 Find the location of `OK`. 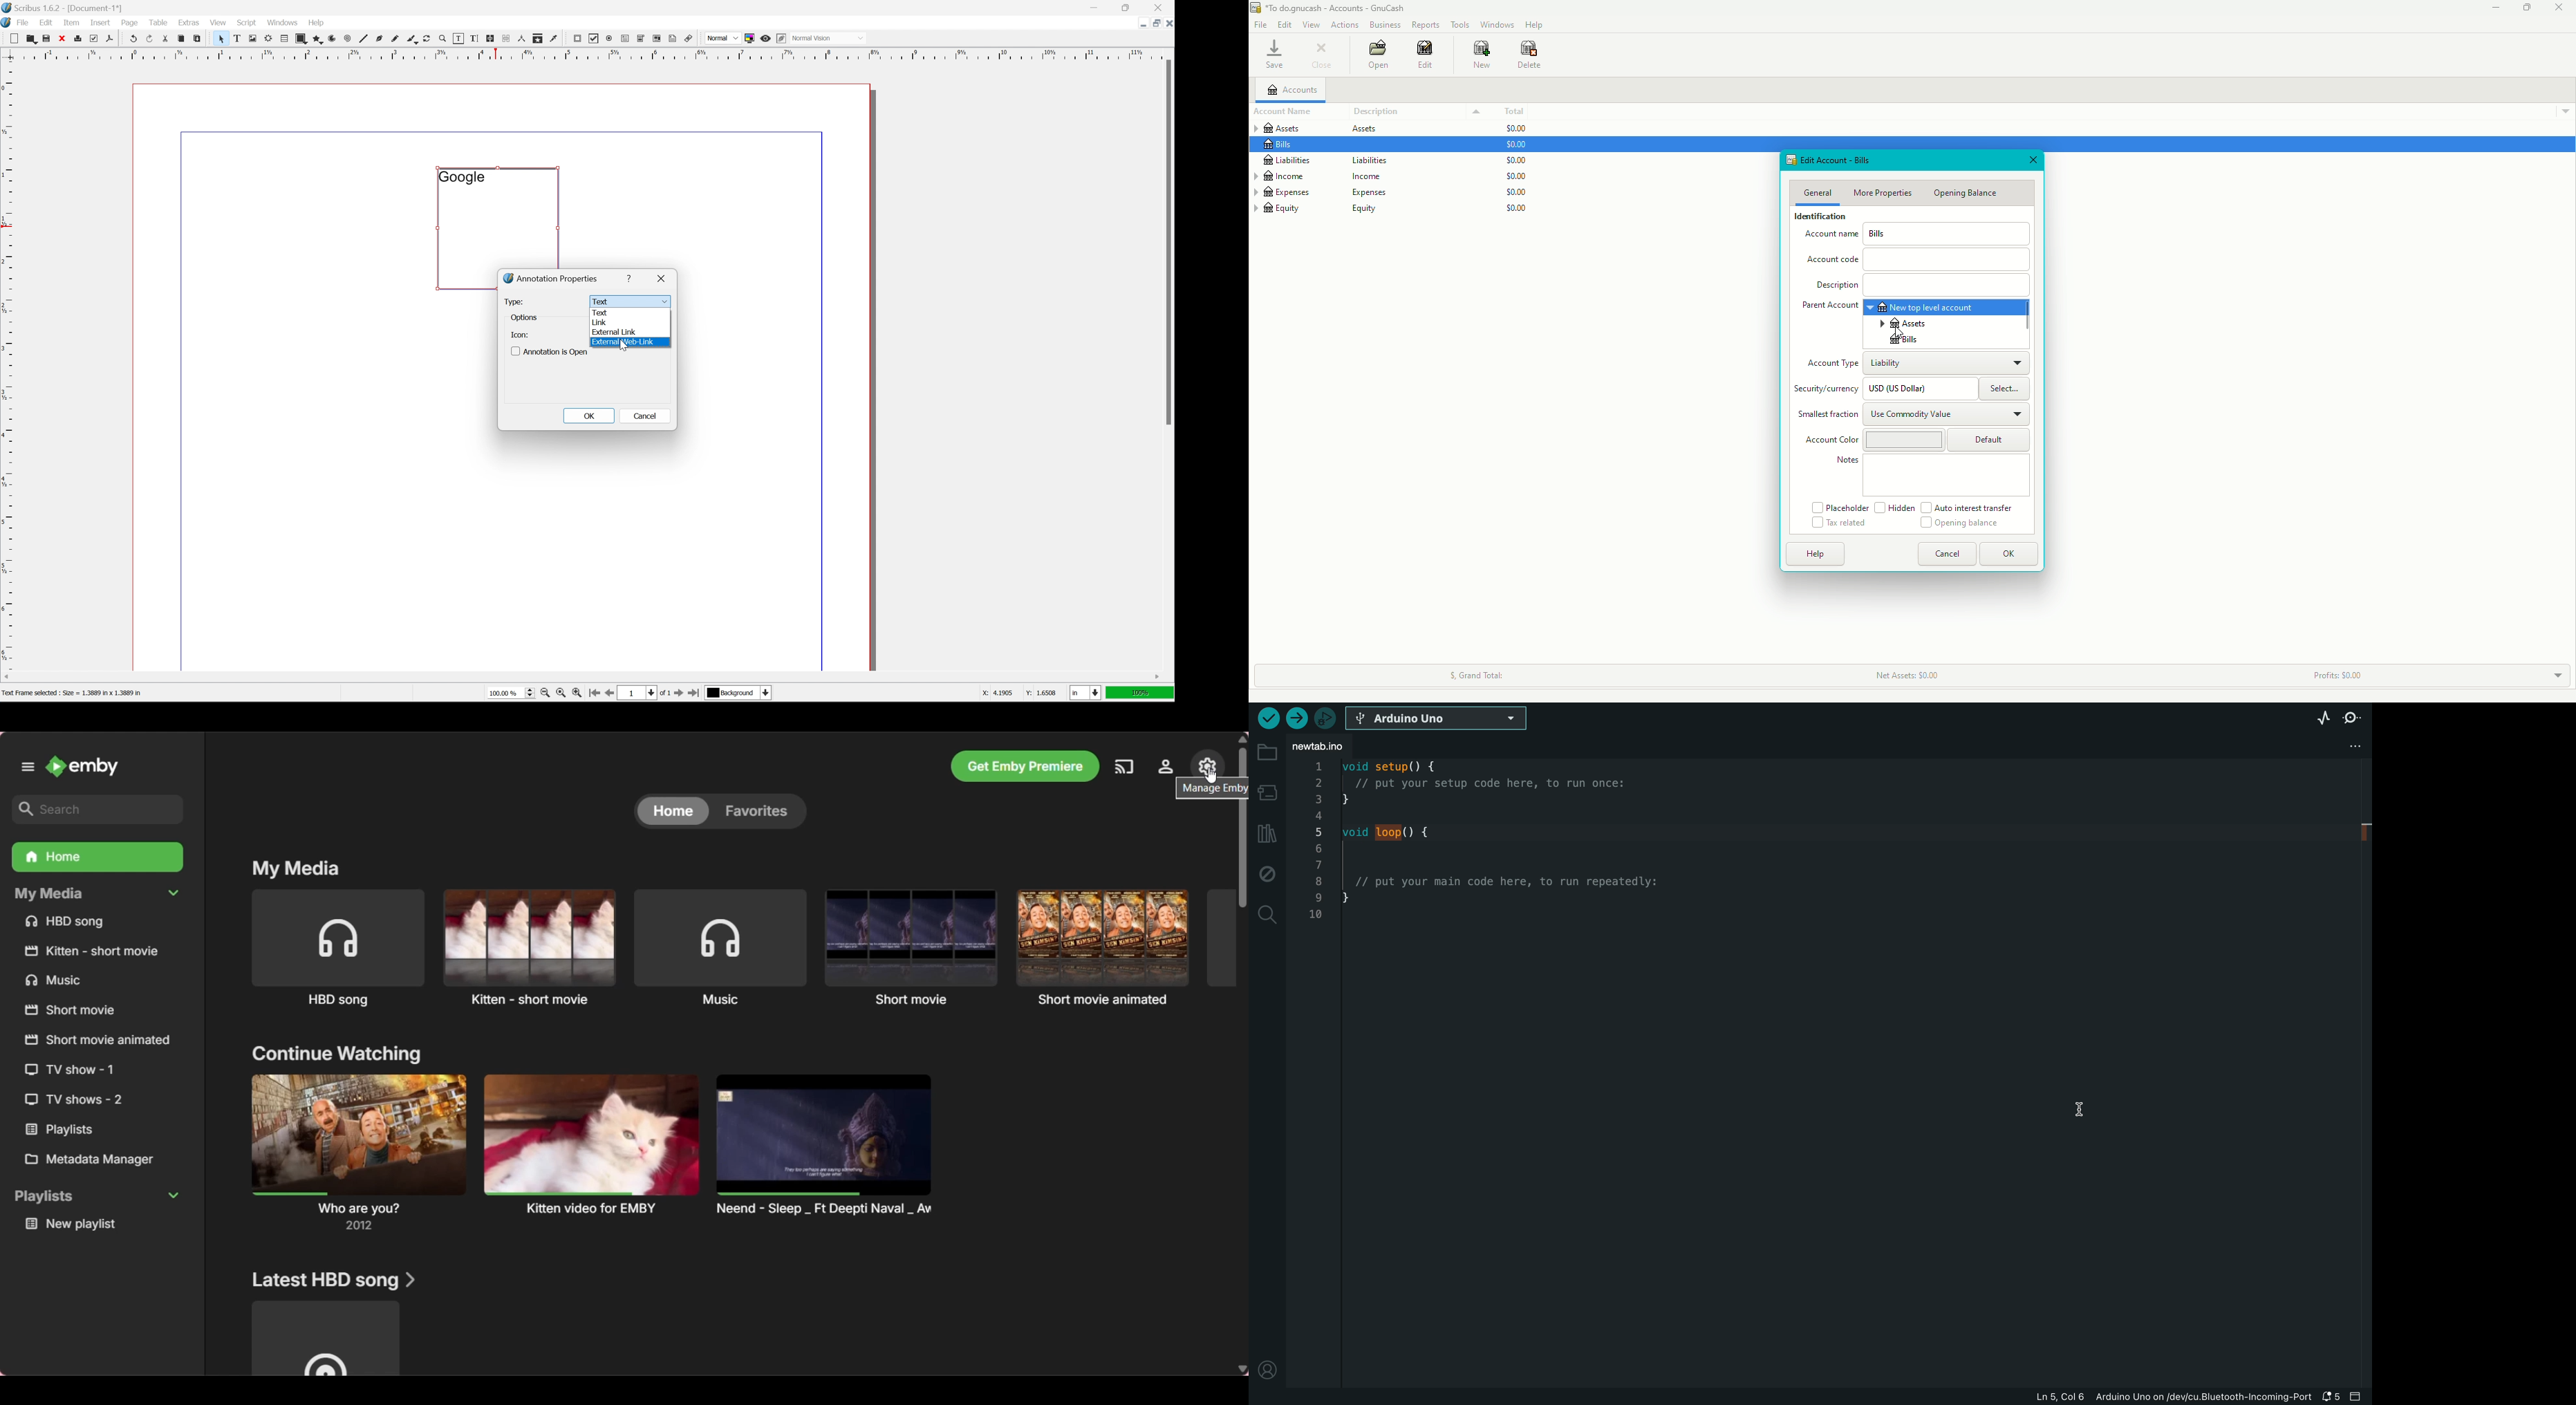

OK is located at coordinates (589, 417).